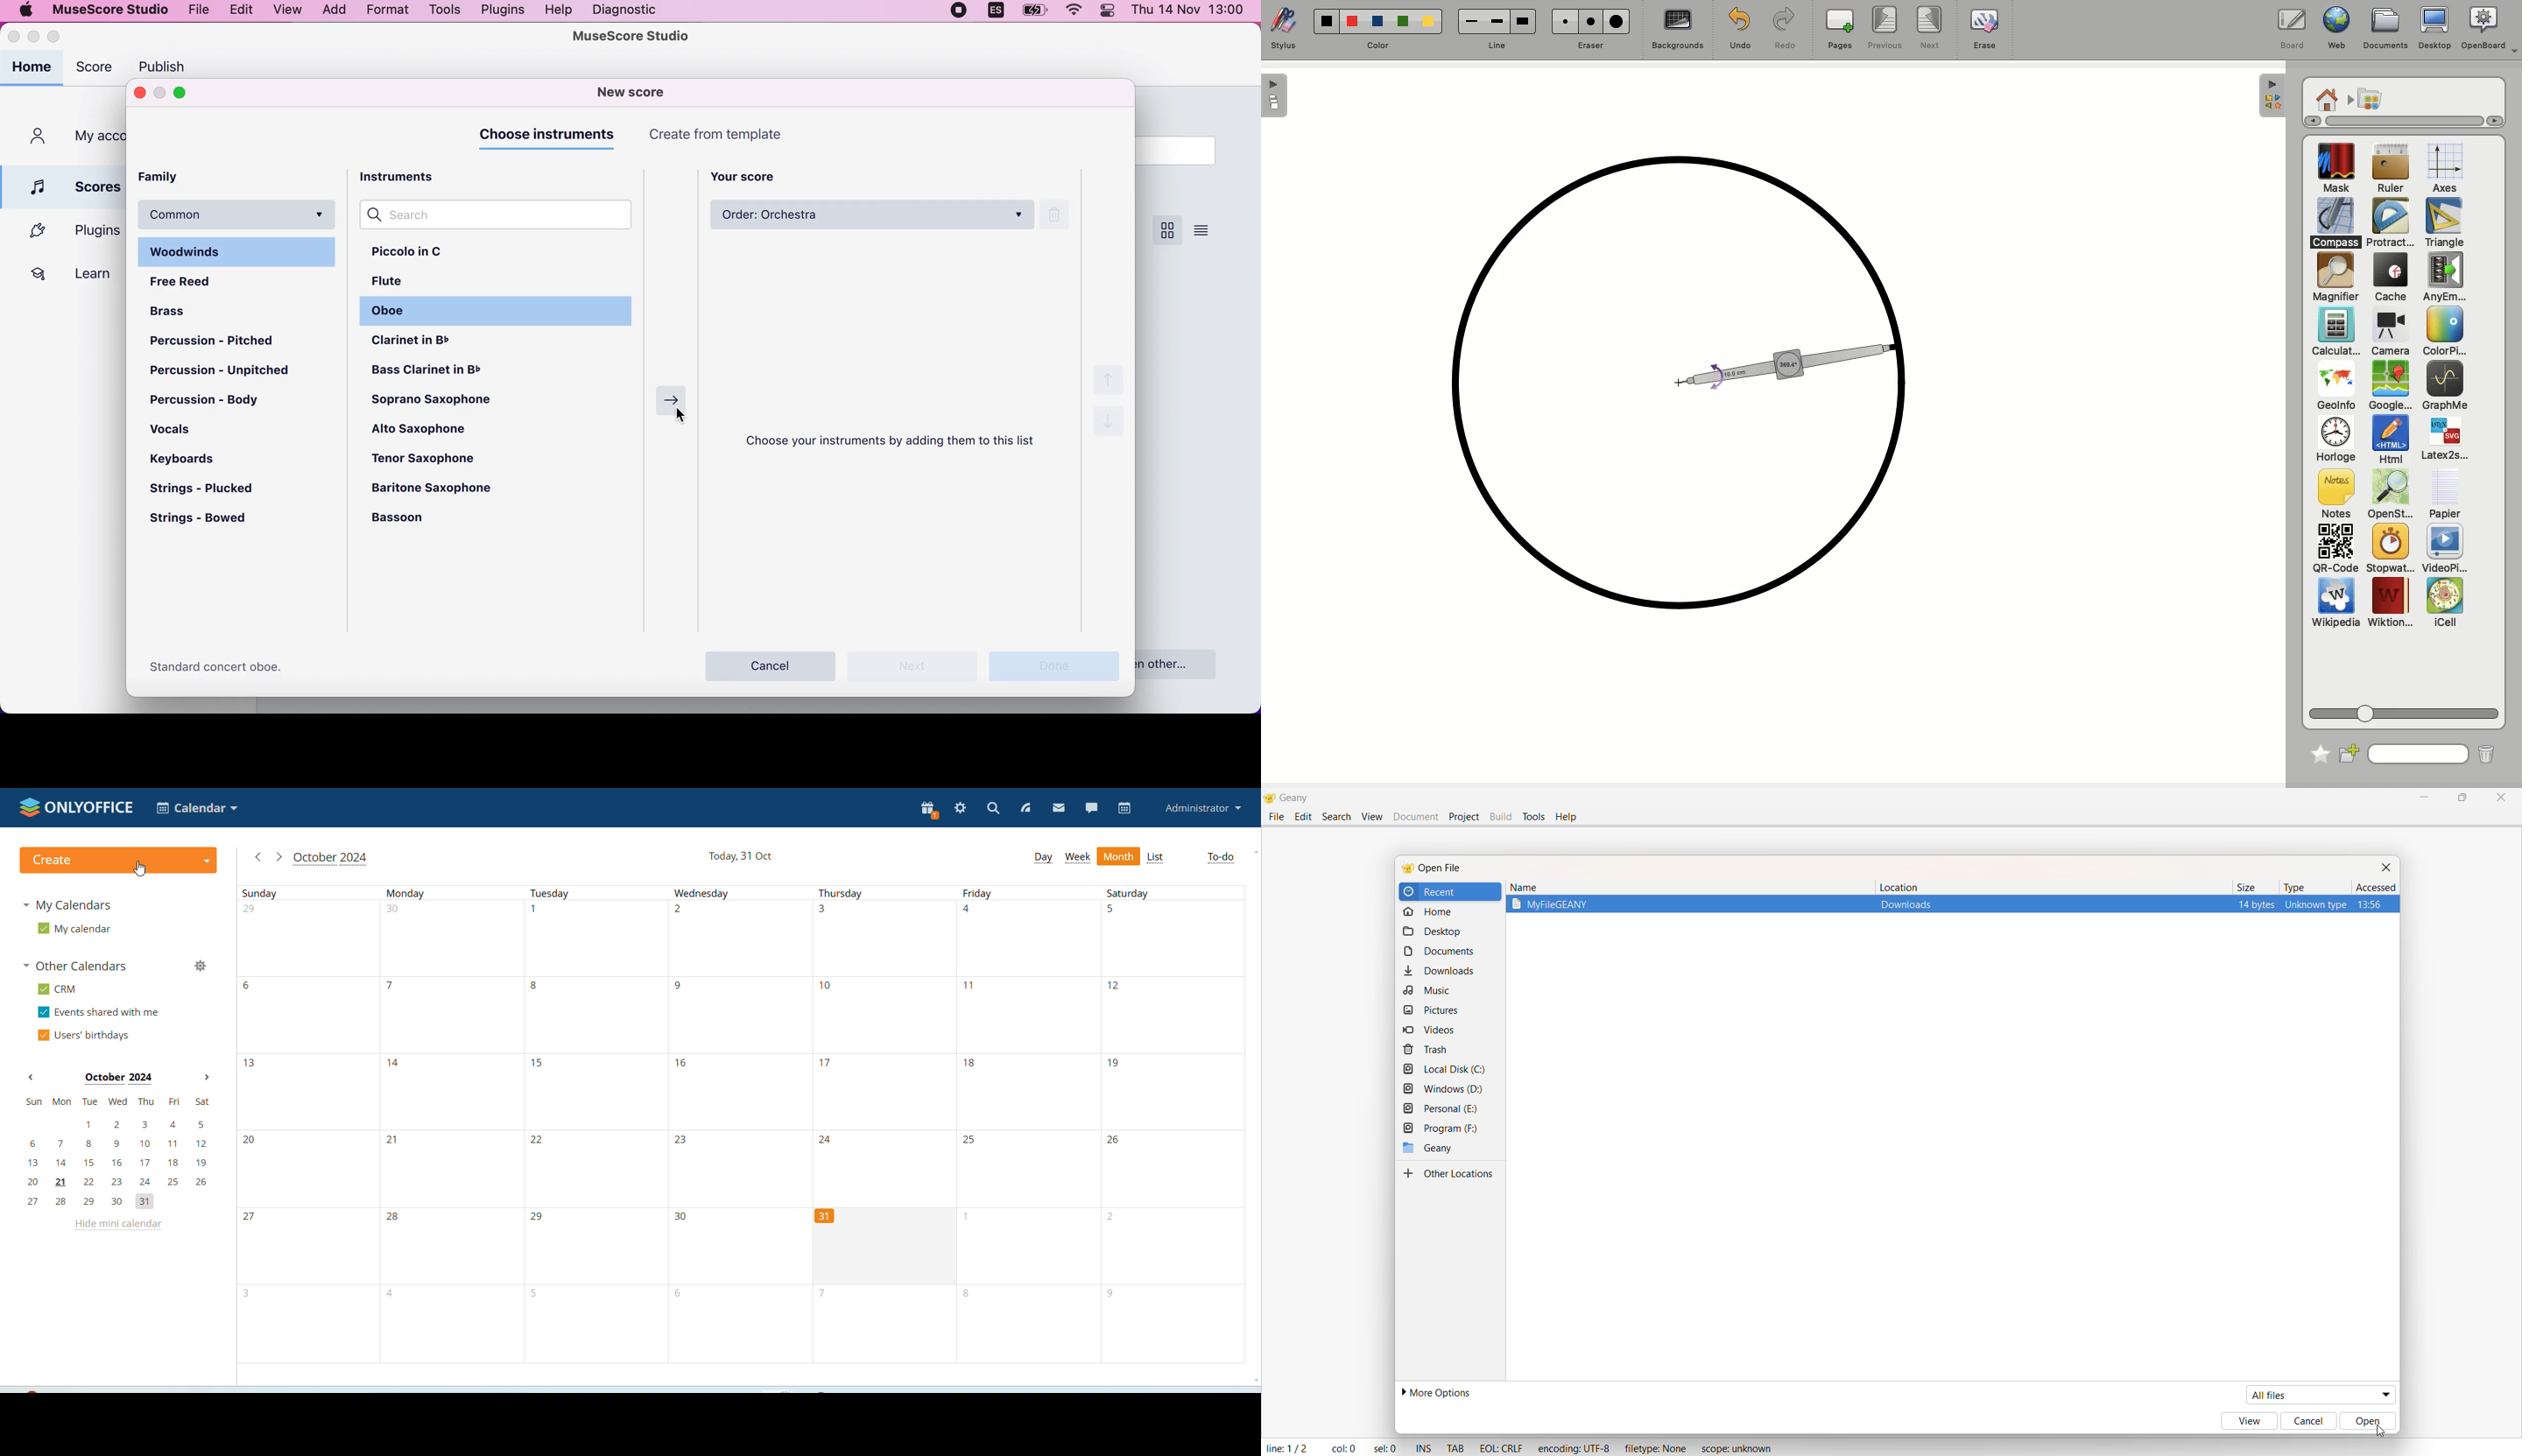  I want to click on Full circle drawn with compass, so click(1681, 385).